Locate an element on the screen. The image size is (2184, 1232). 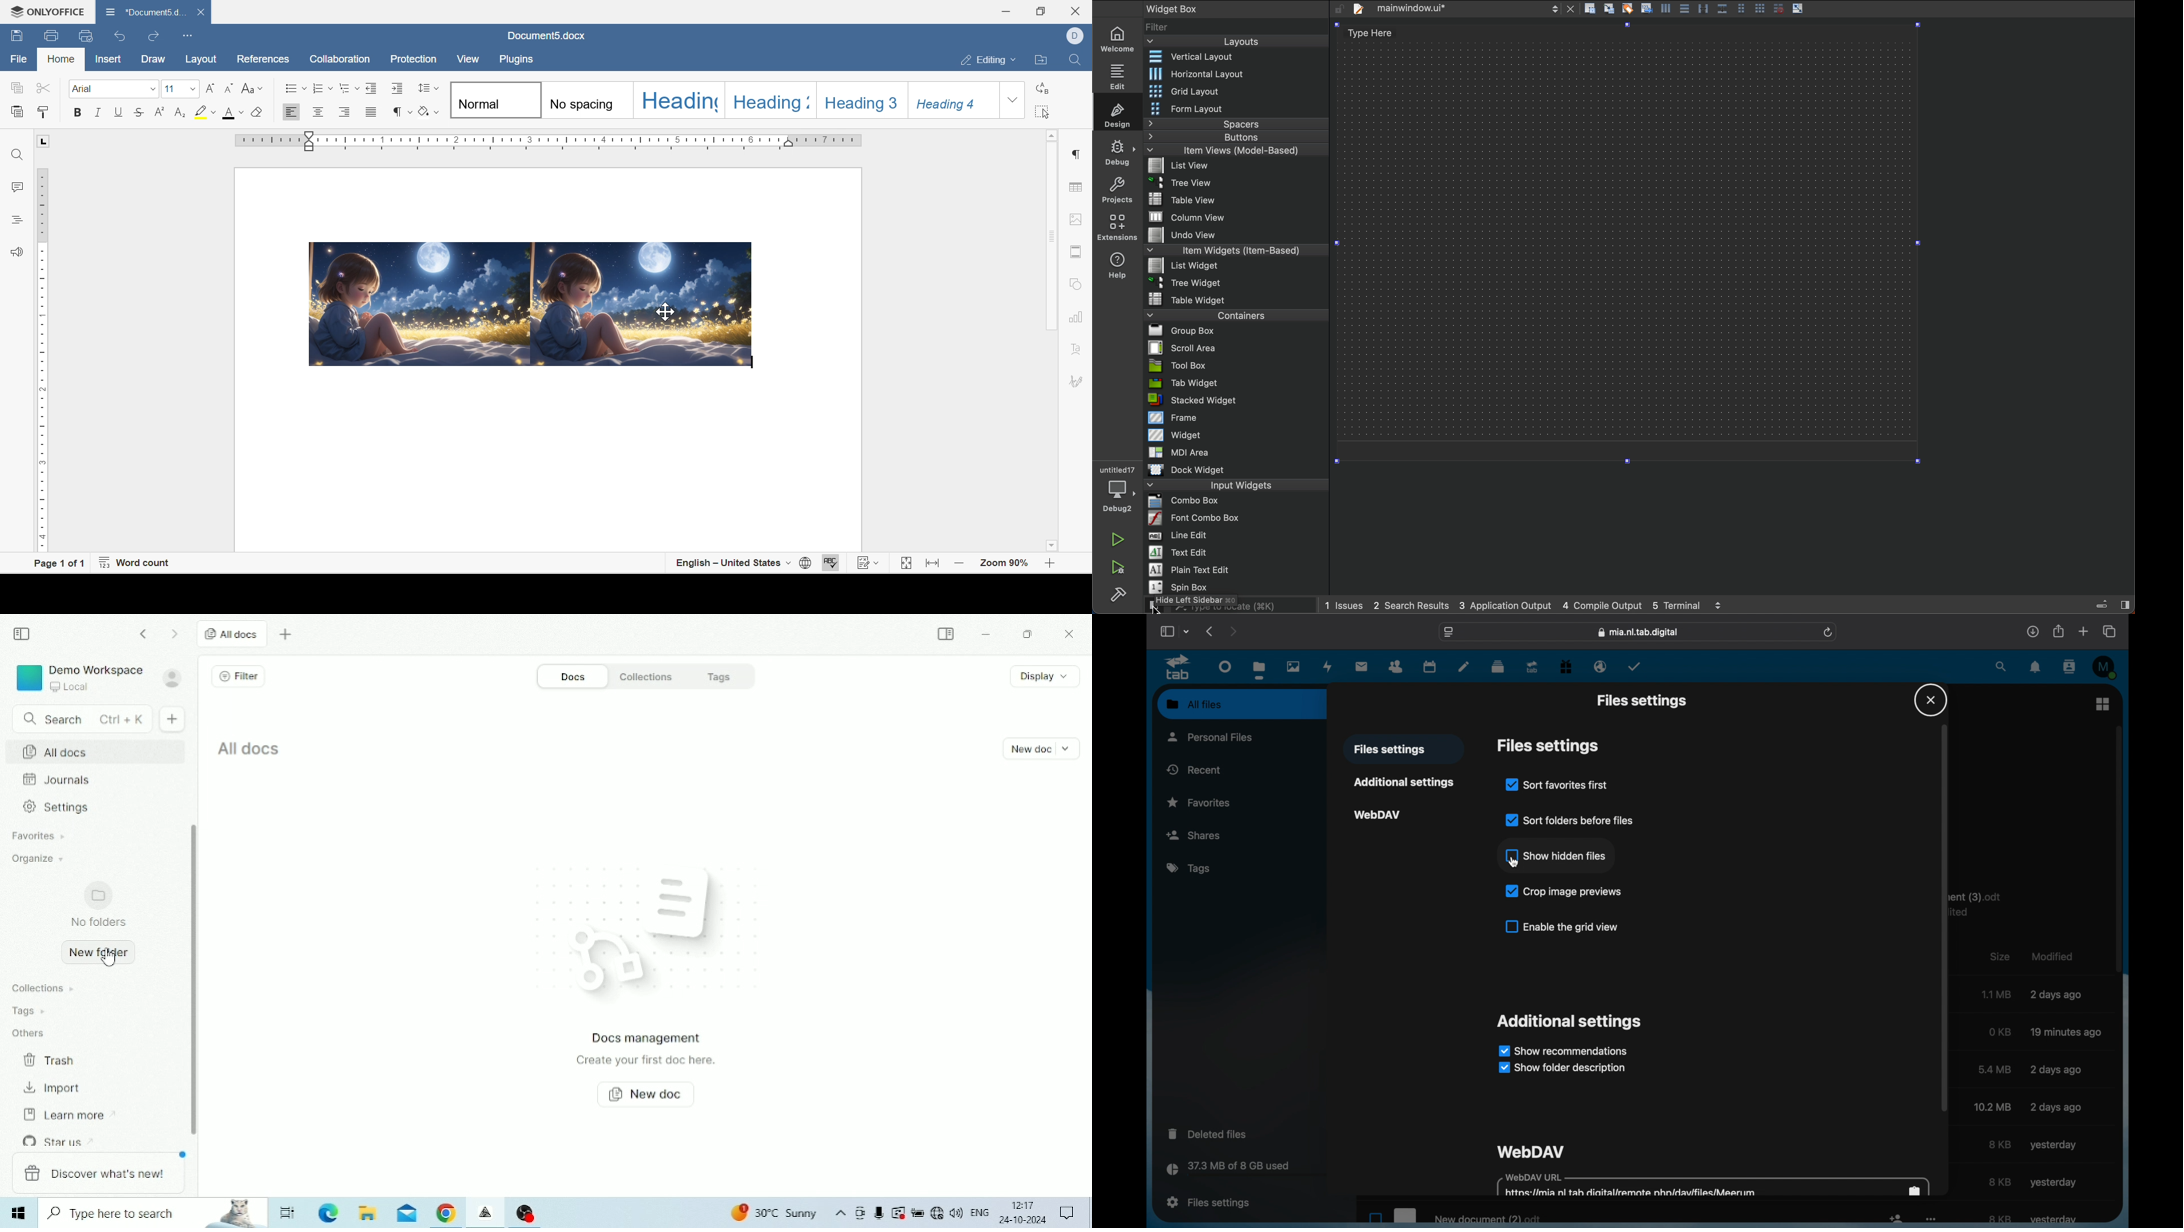
containers is located at coordinates (1238, 316).